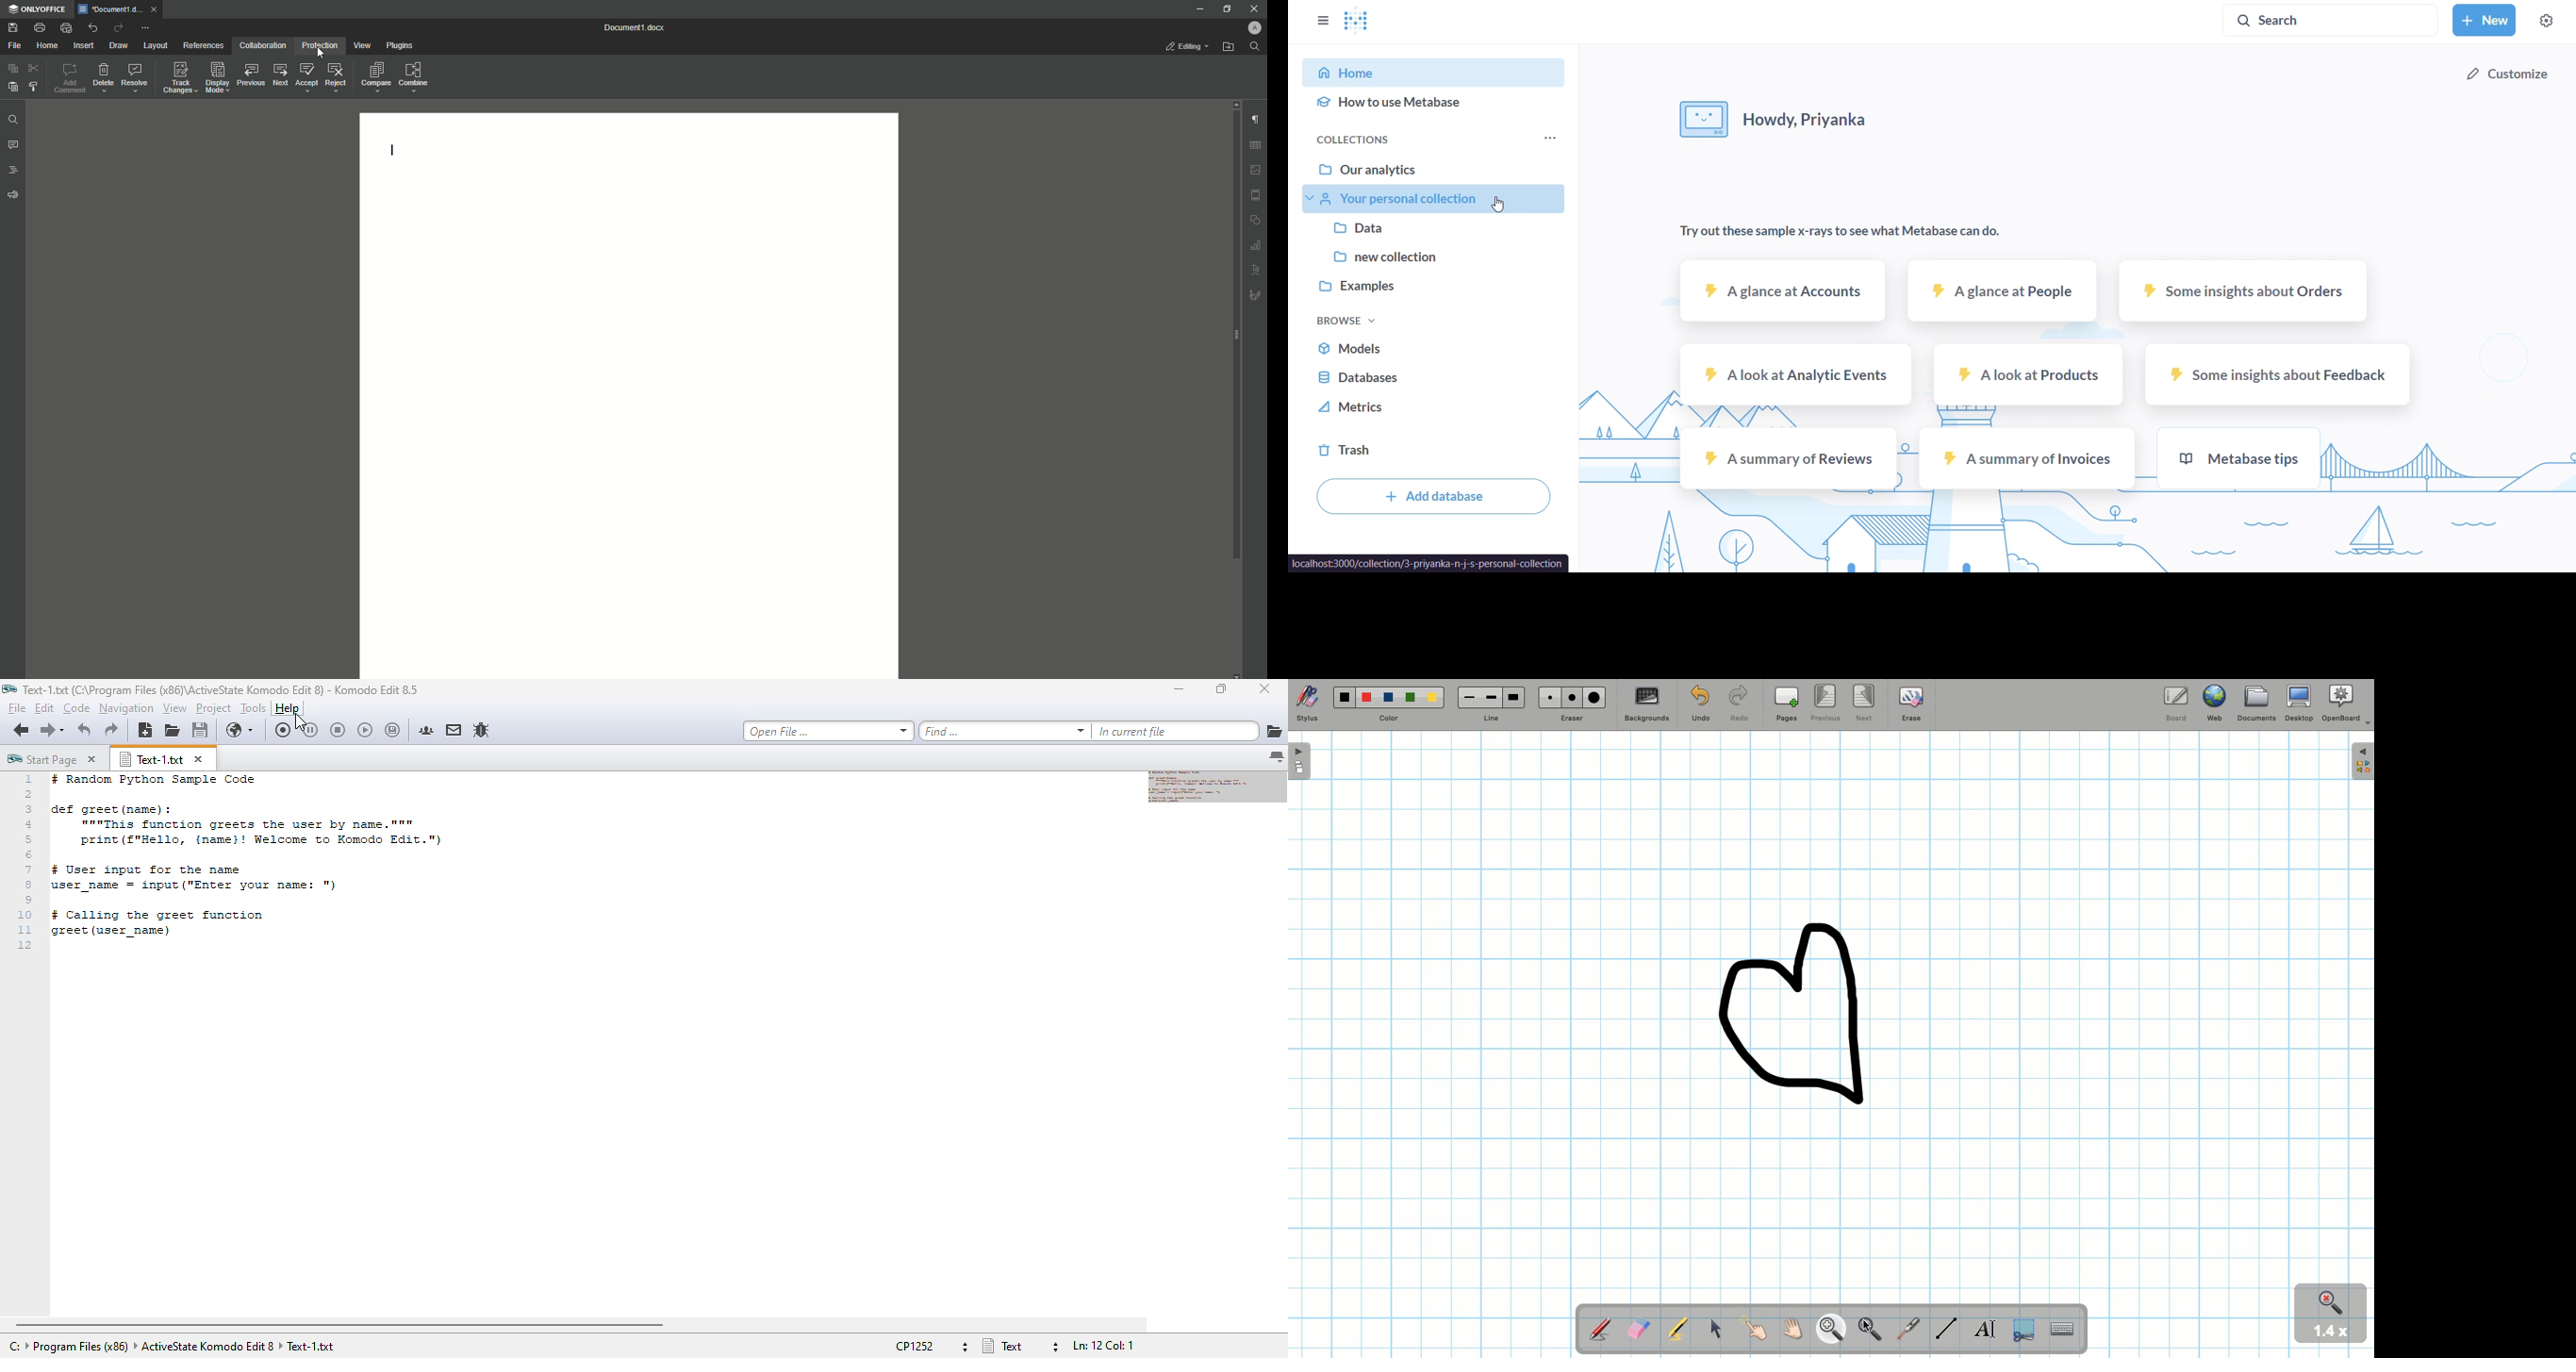  Describe the element at coordinates (1257, 269) in the screenshot. I see `Text Art settings` at that location.